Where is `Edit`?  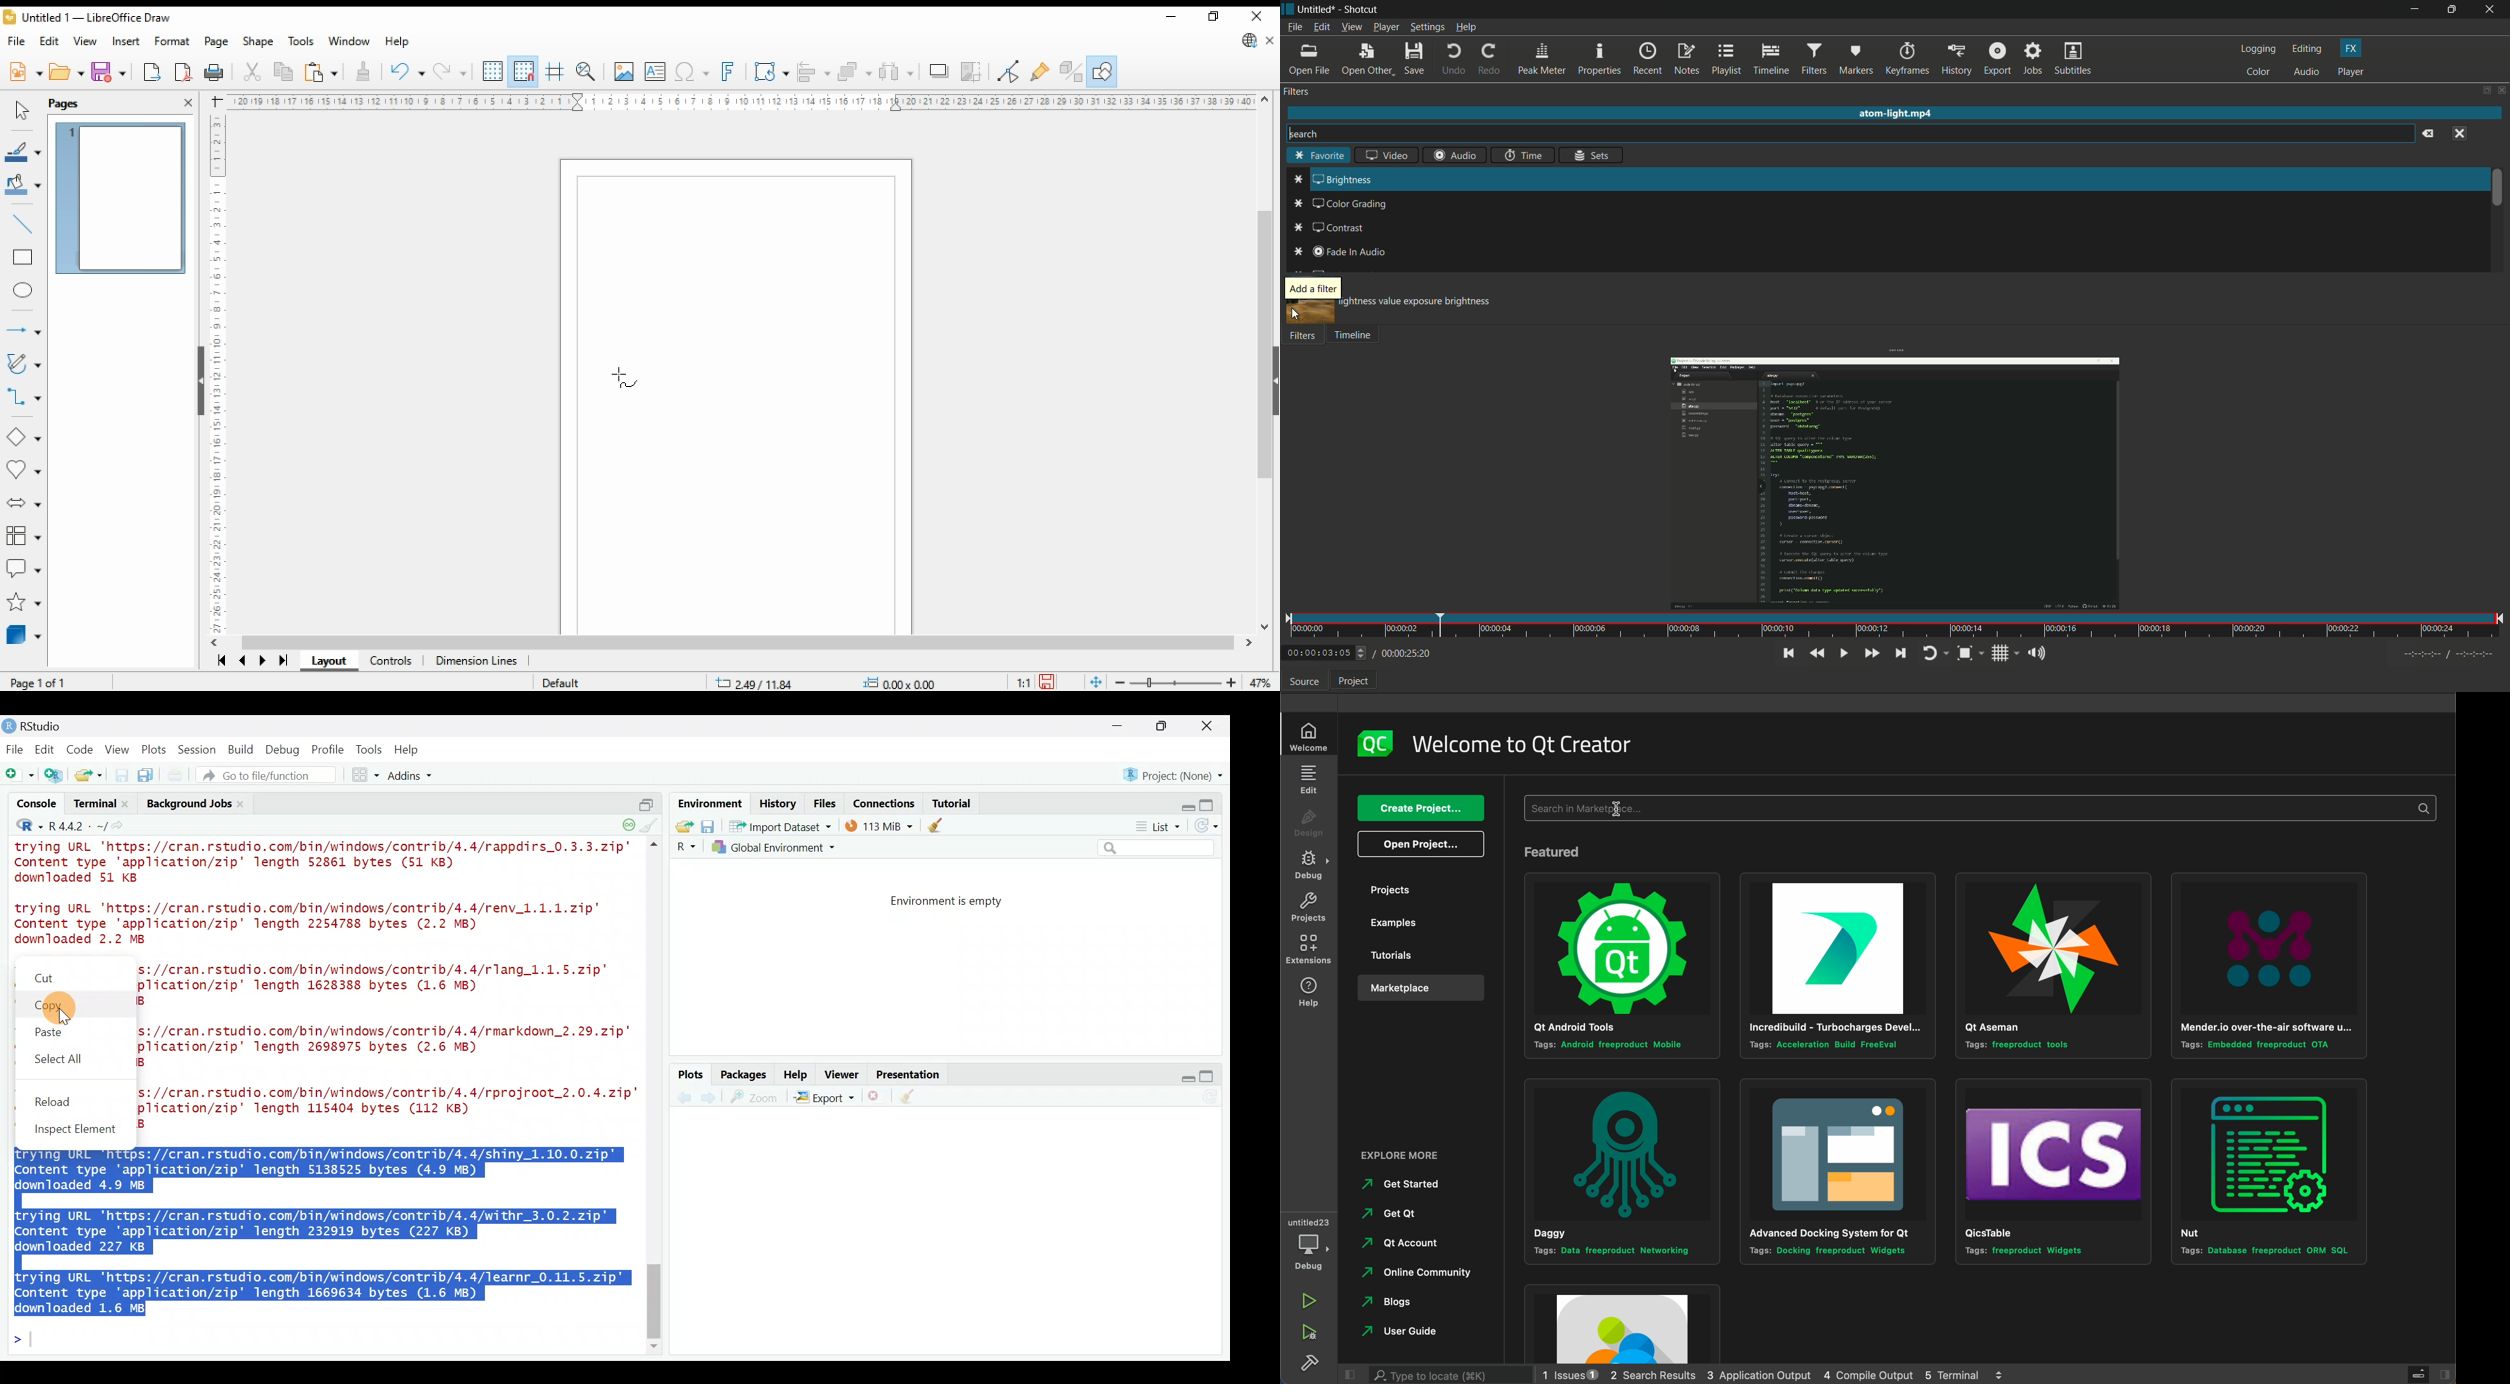
Edit is located at coordinates (47, 750).